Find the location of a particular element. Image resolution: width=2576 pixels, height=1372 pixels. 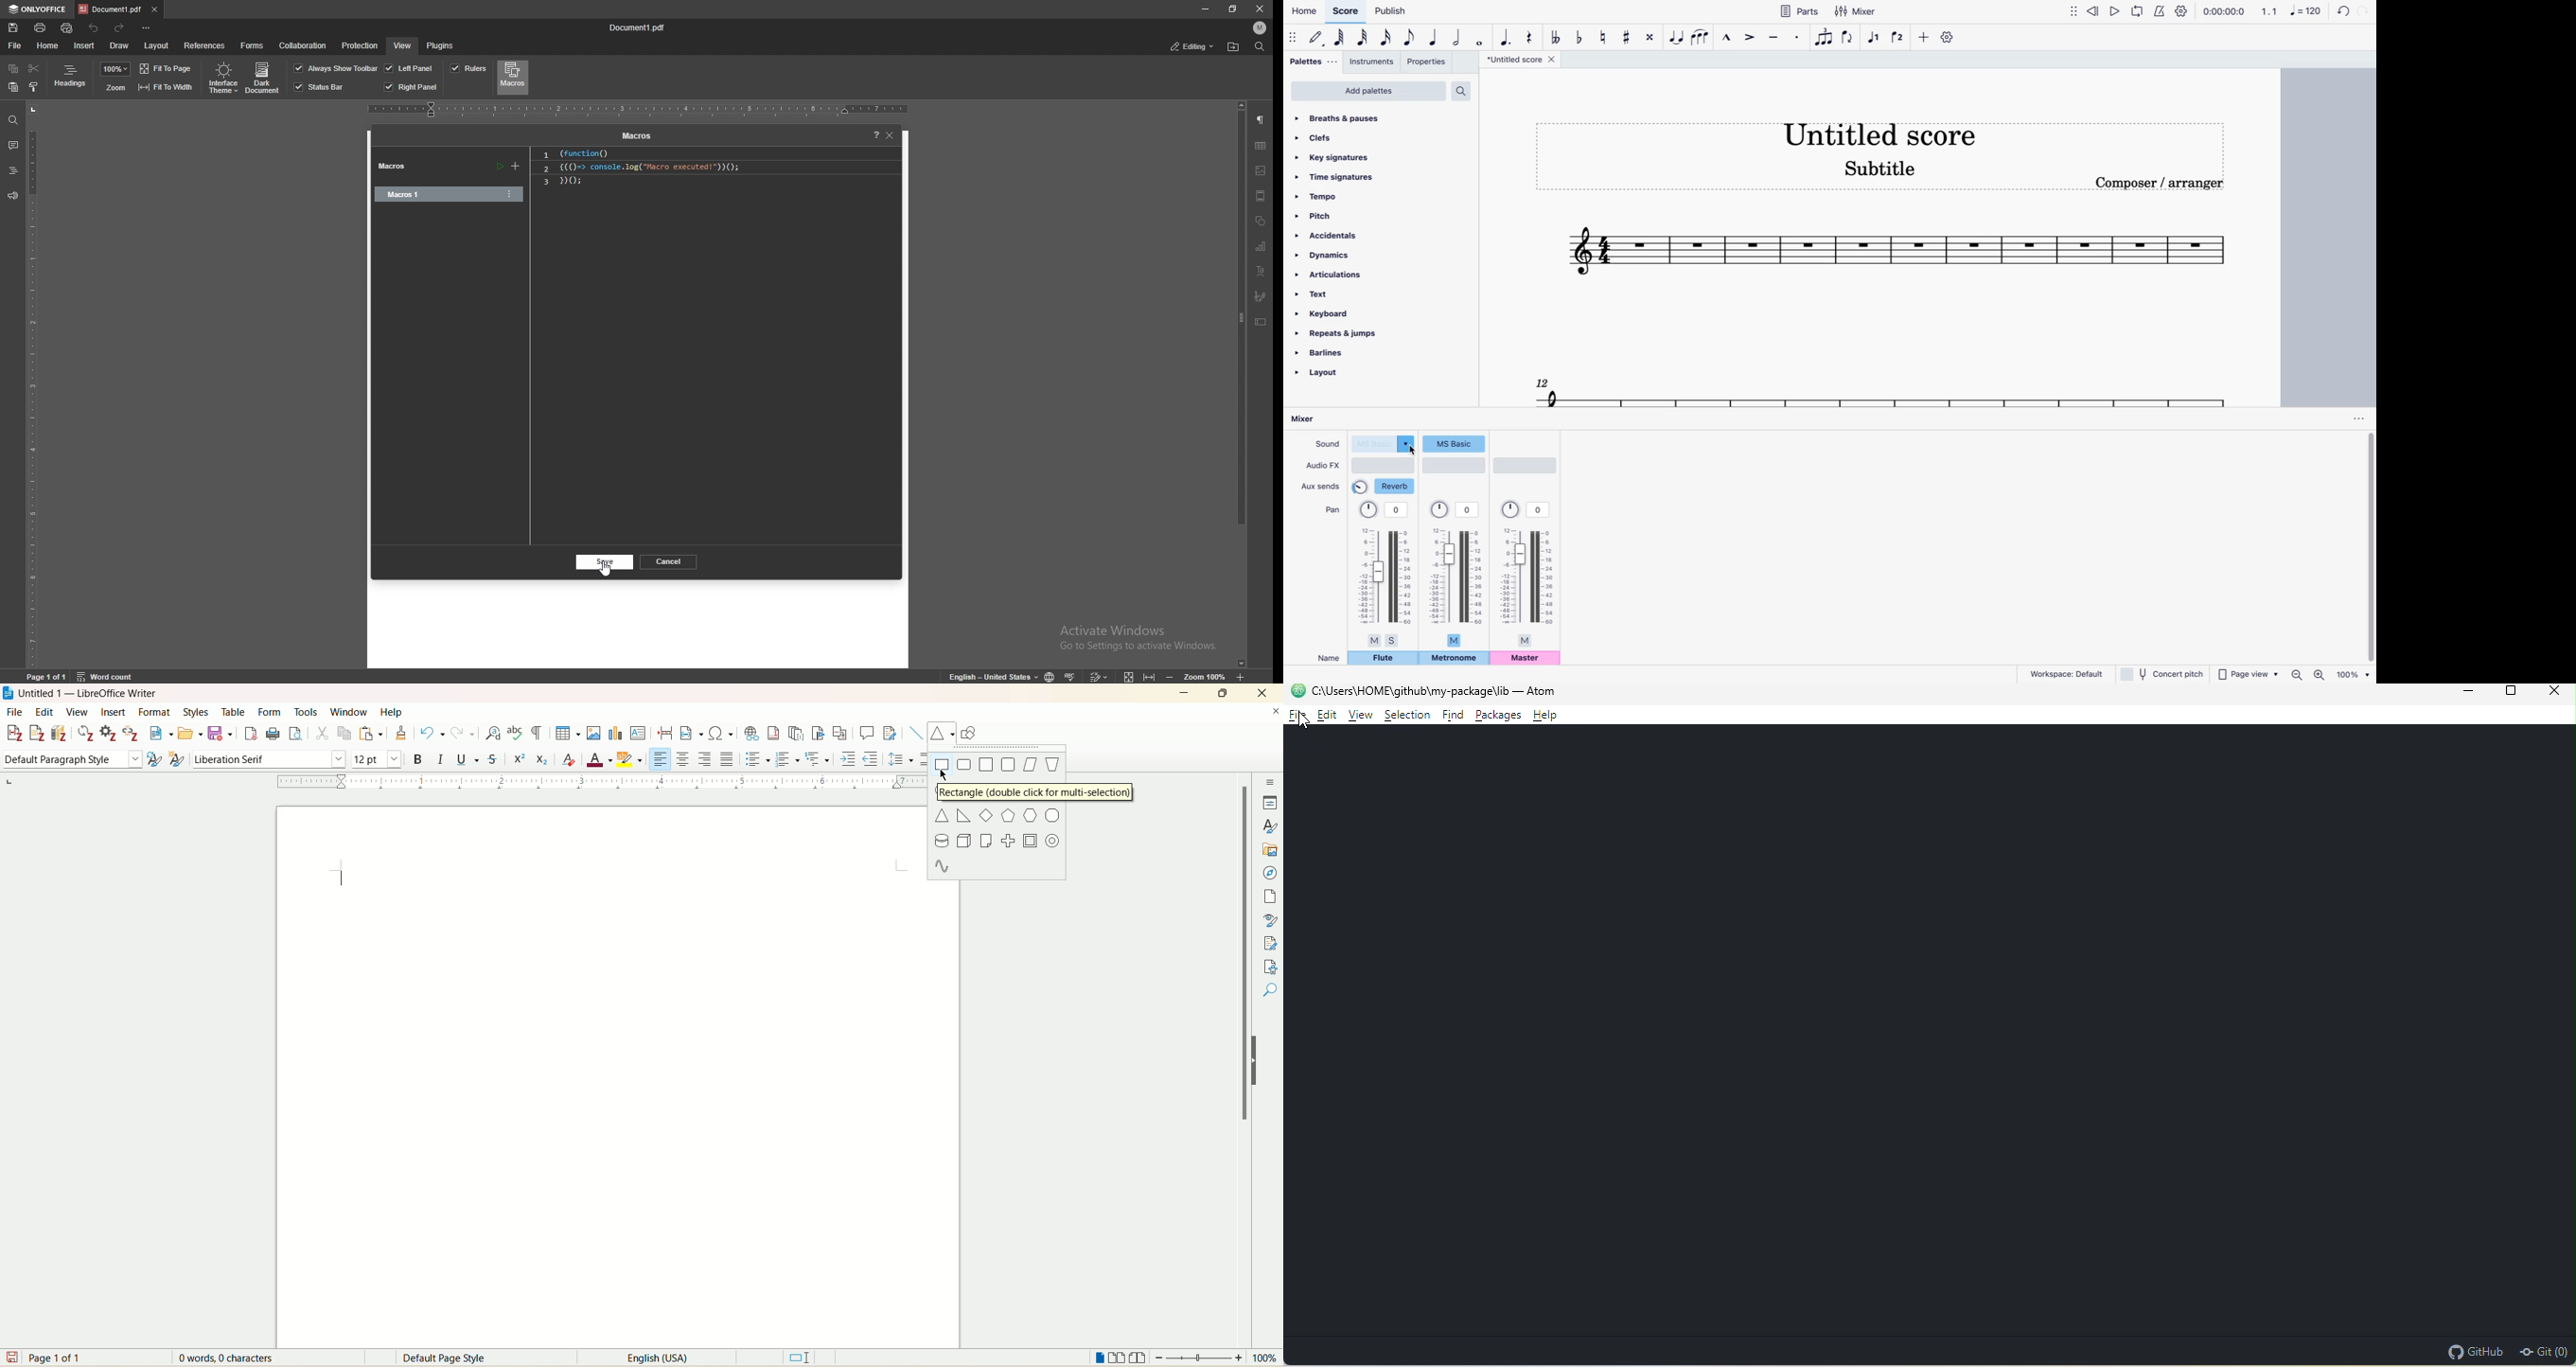

search is located at coordinates (1465, 90).